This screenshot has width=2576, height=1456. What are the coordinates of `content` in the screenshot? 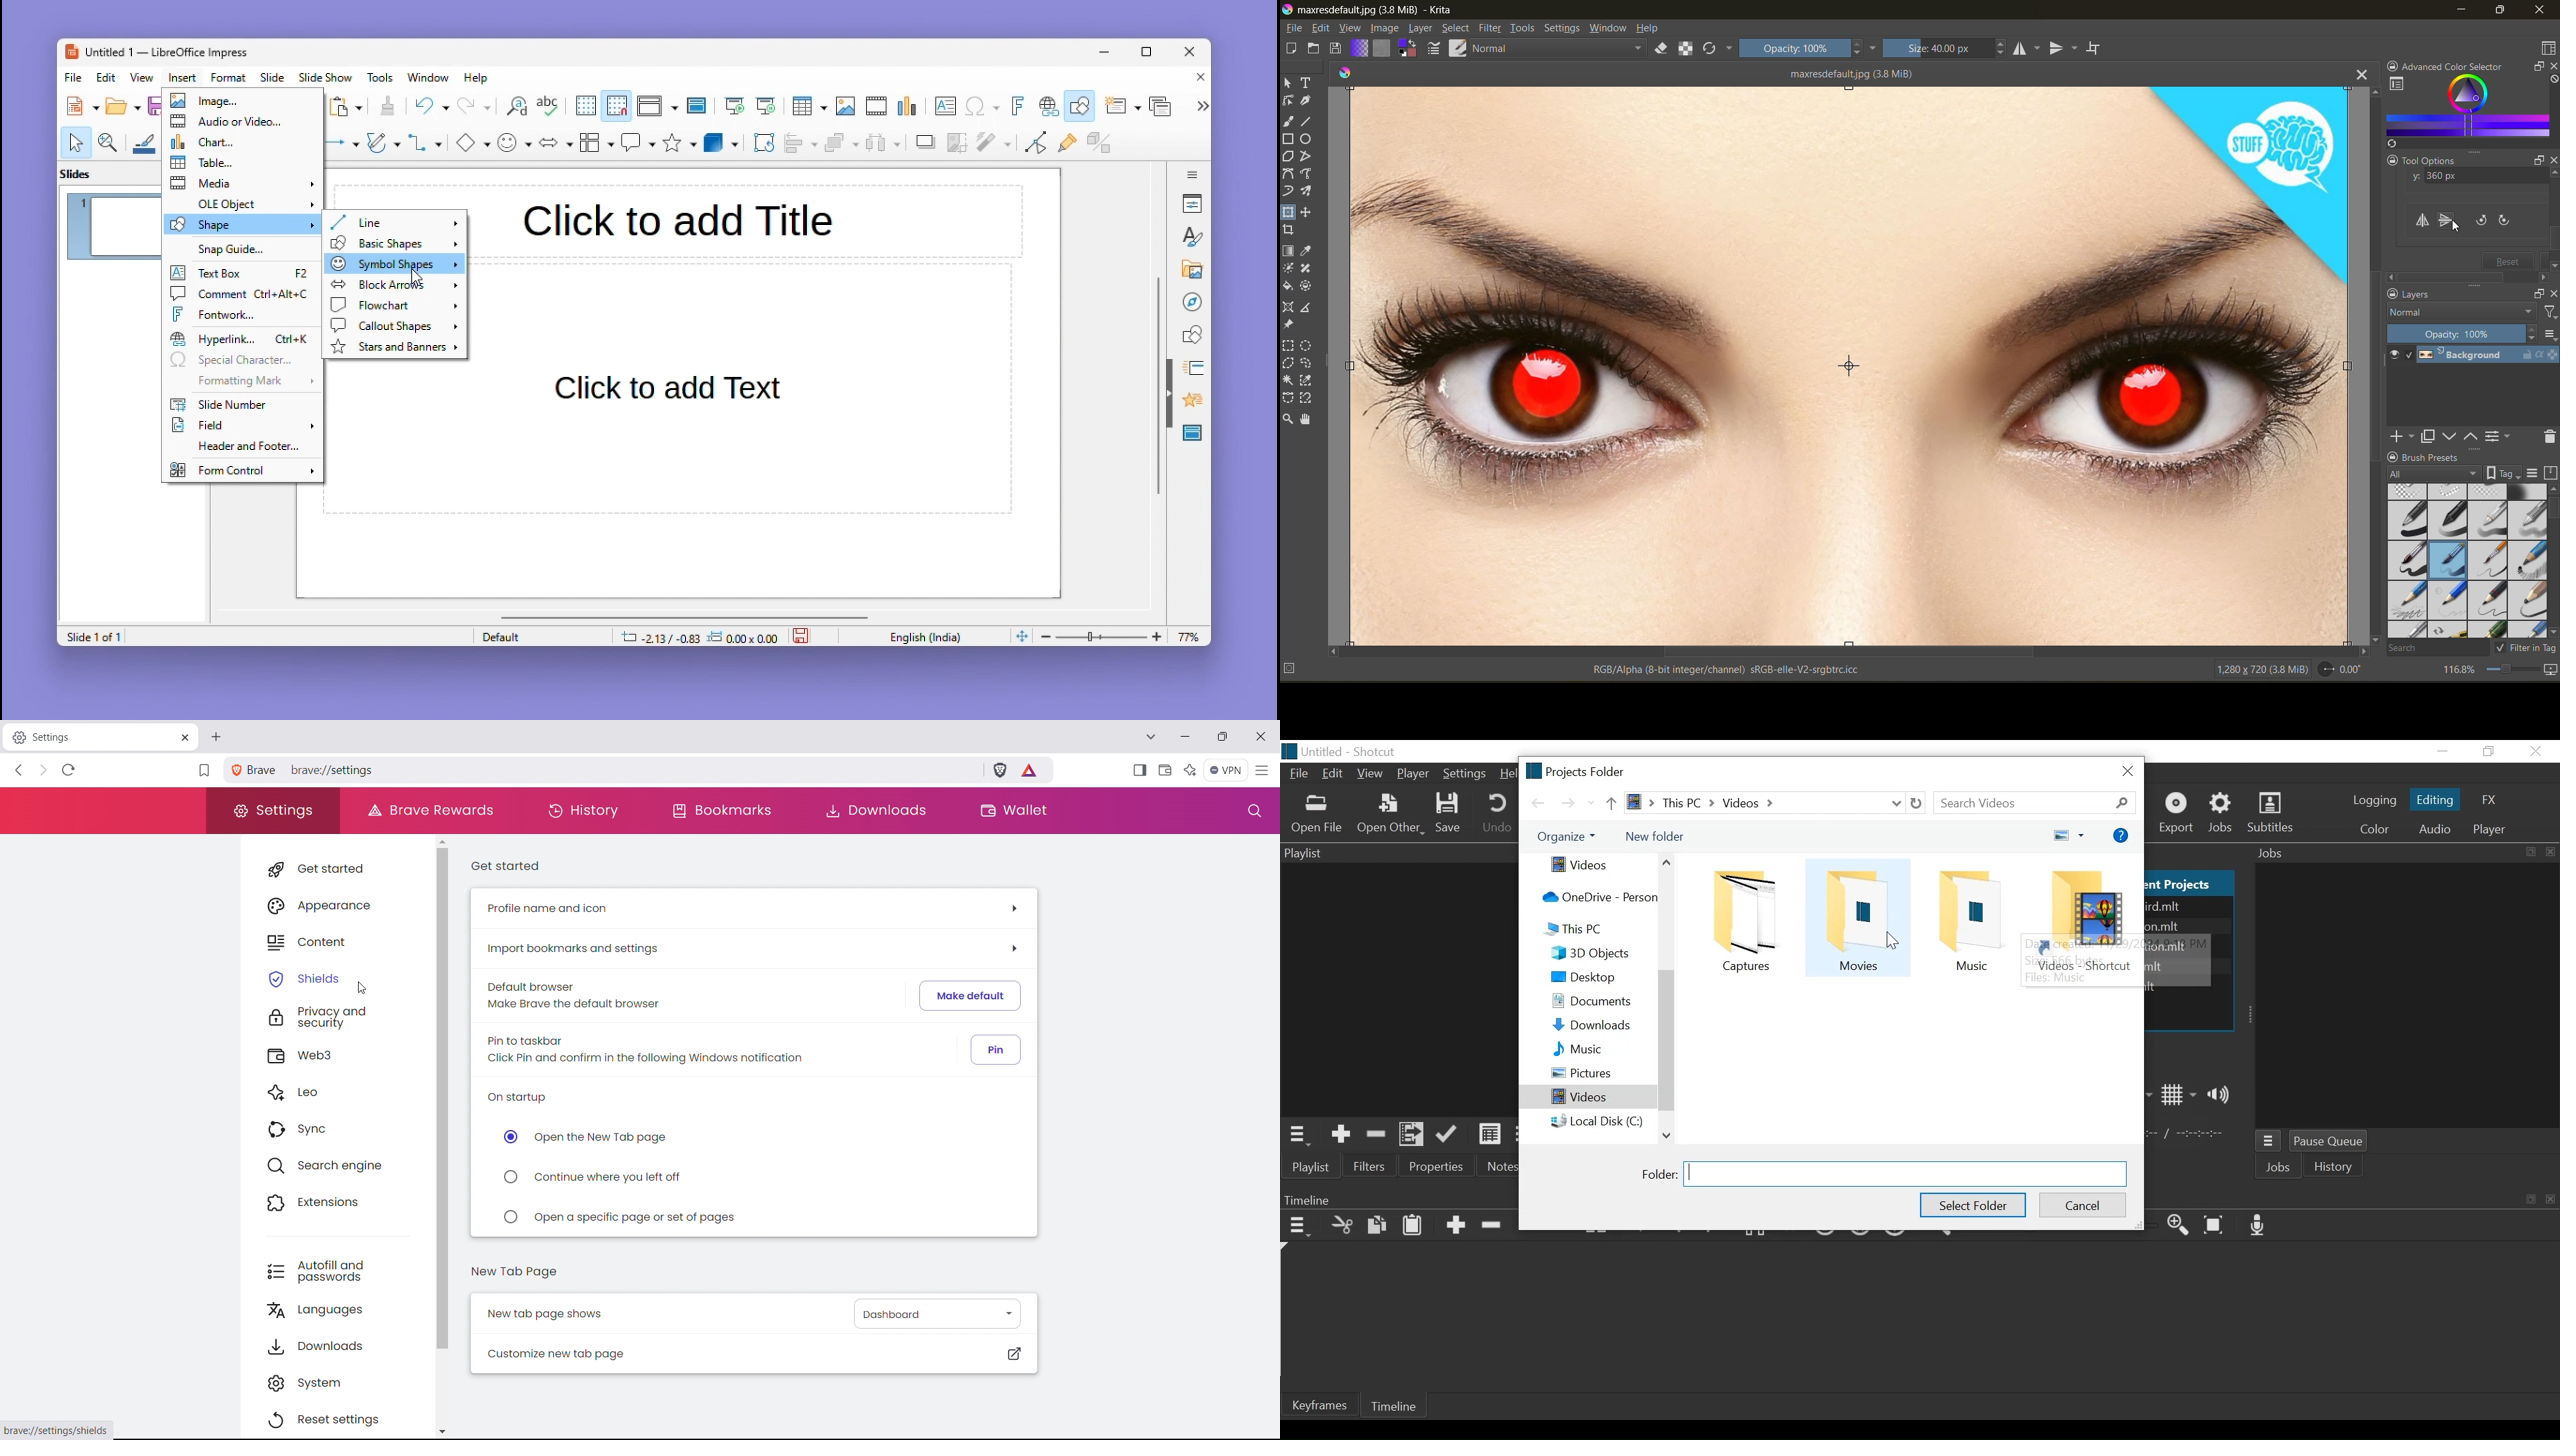 It's located at (338, 939).